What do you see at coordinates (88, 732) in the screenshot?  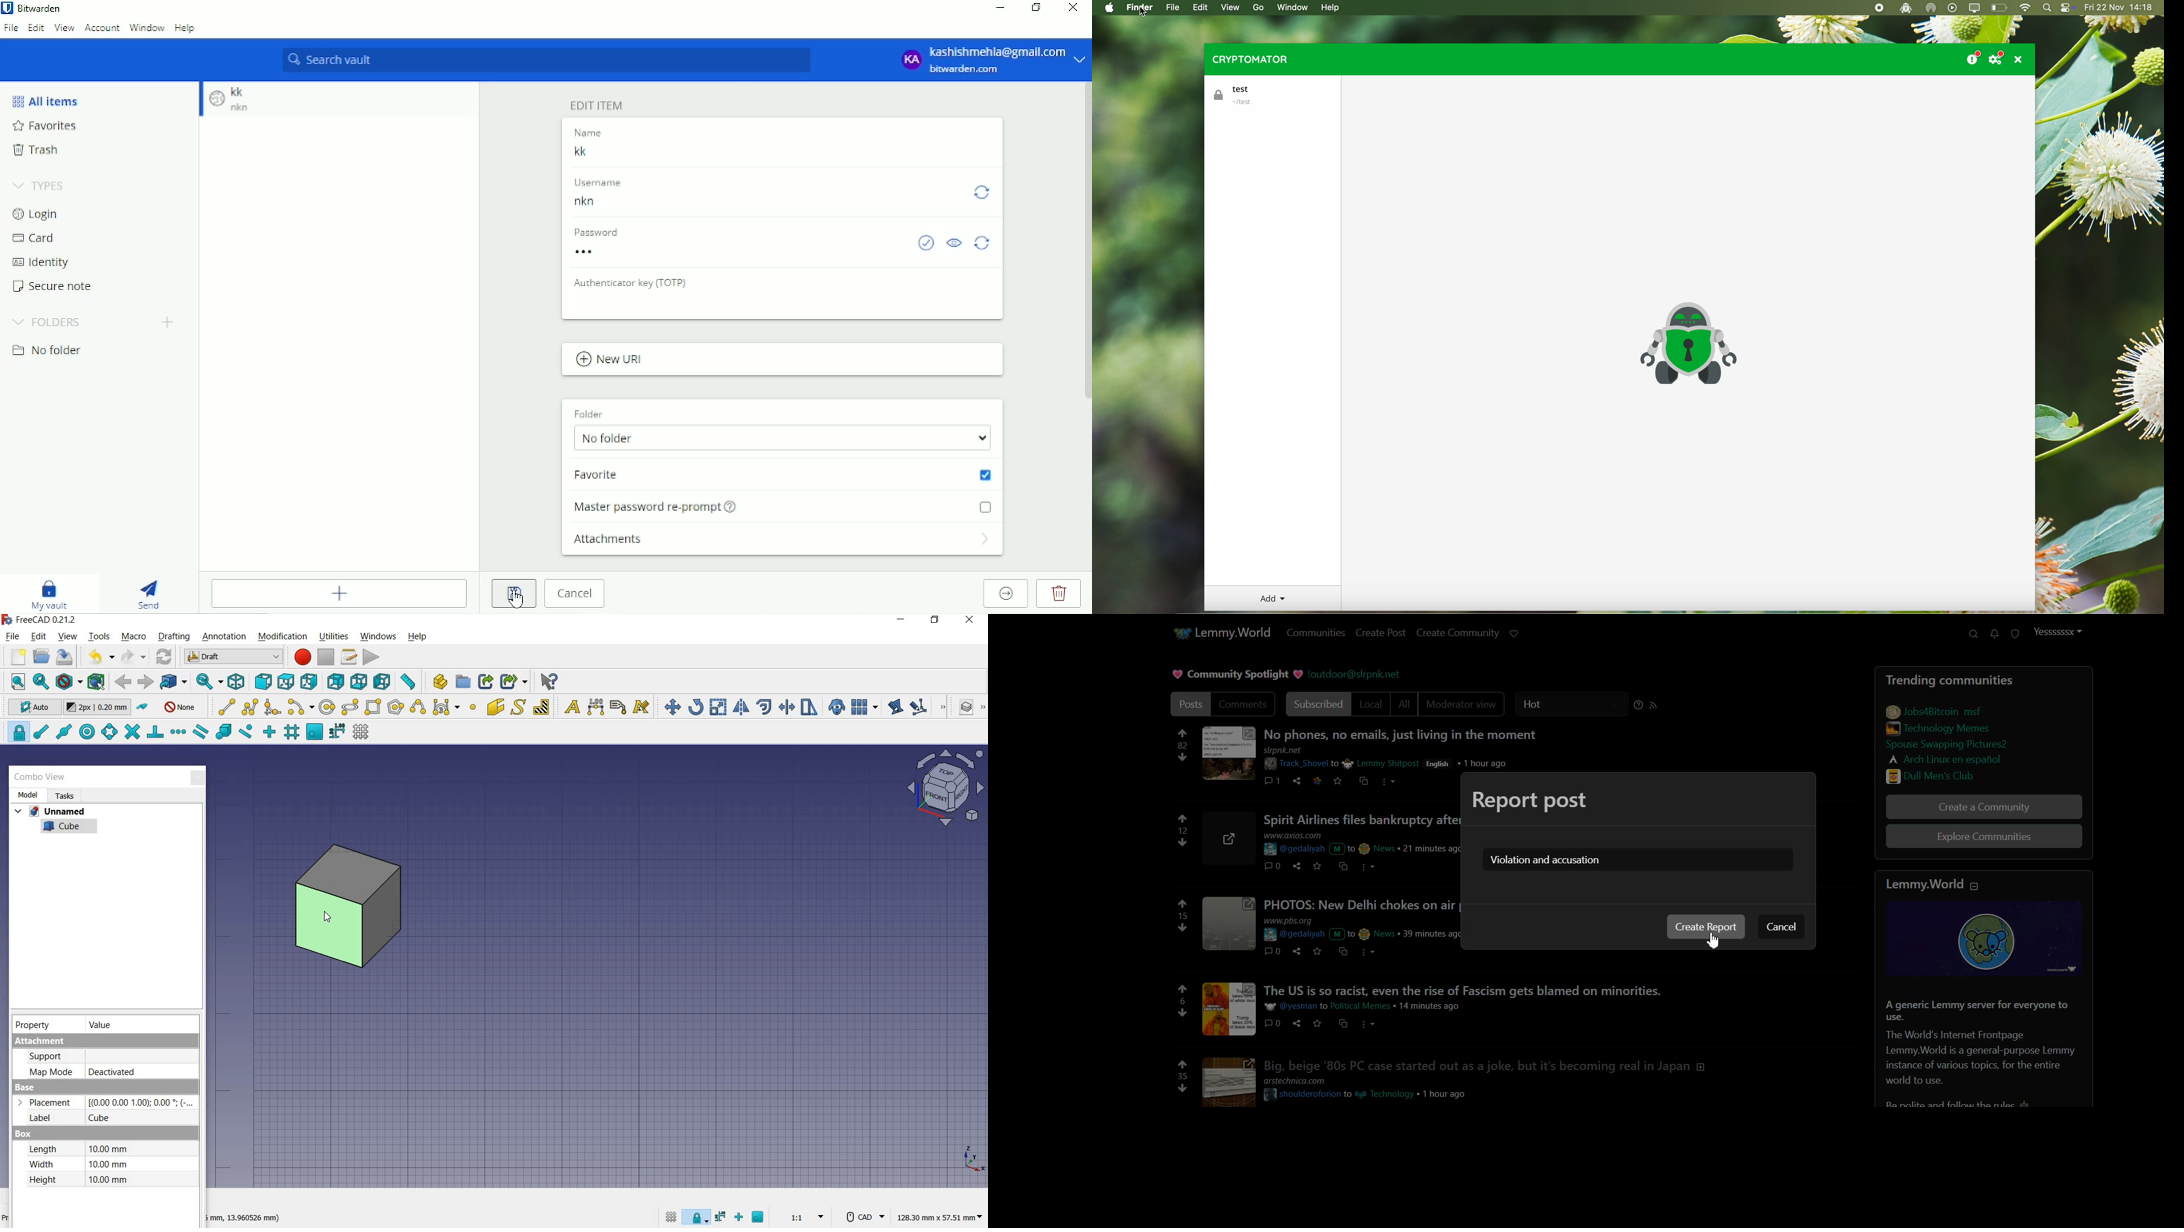 I see `snap center` at bounding box center [88, 732].